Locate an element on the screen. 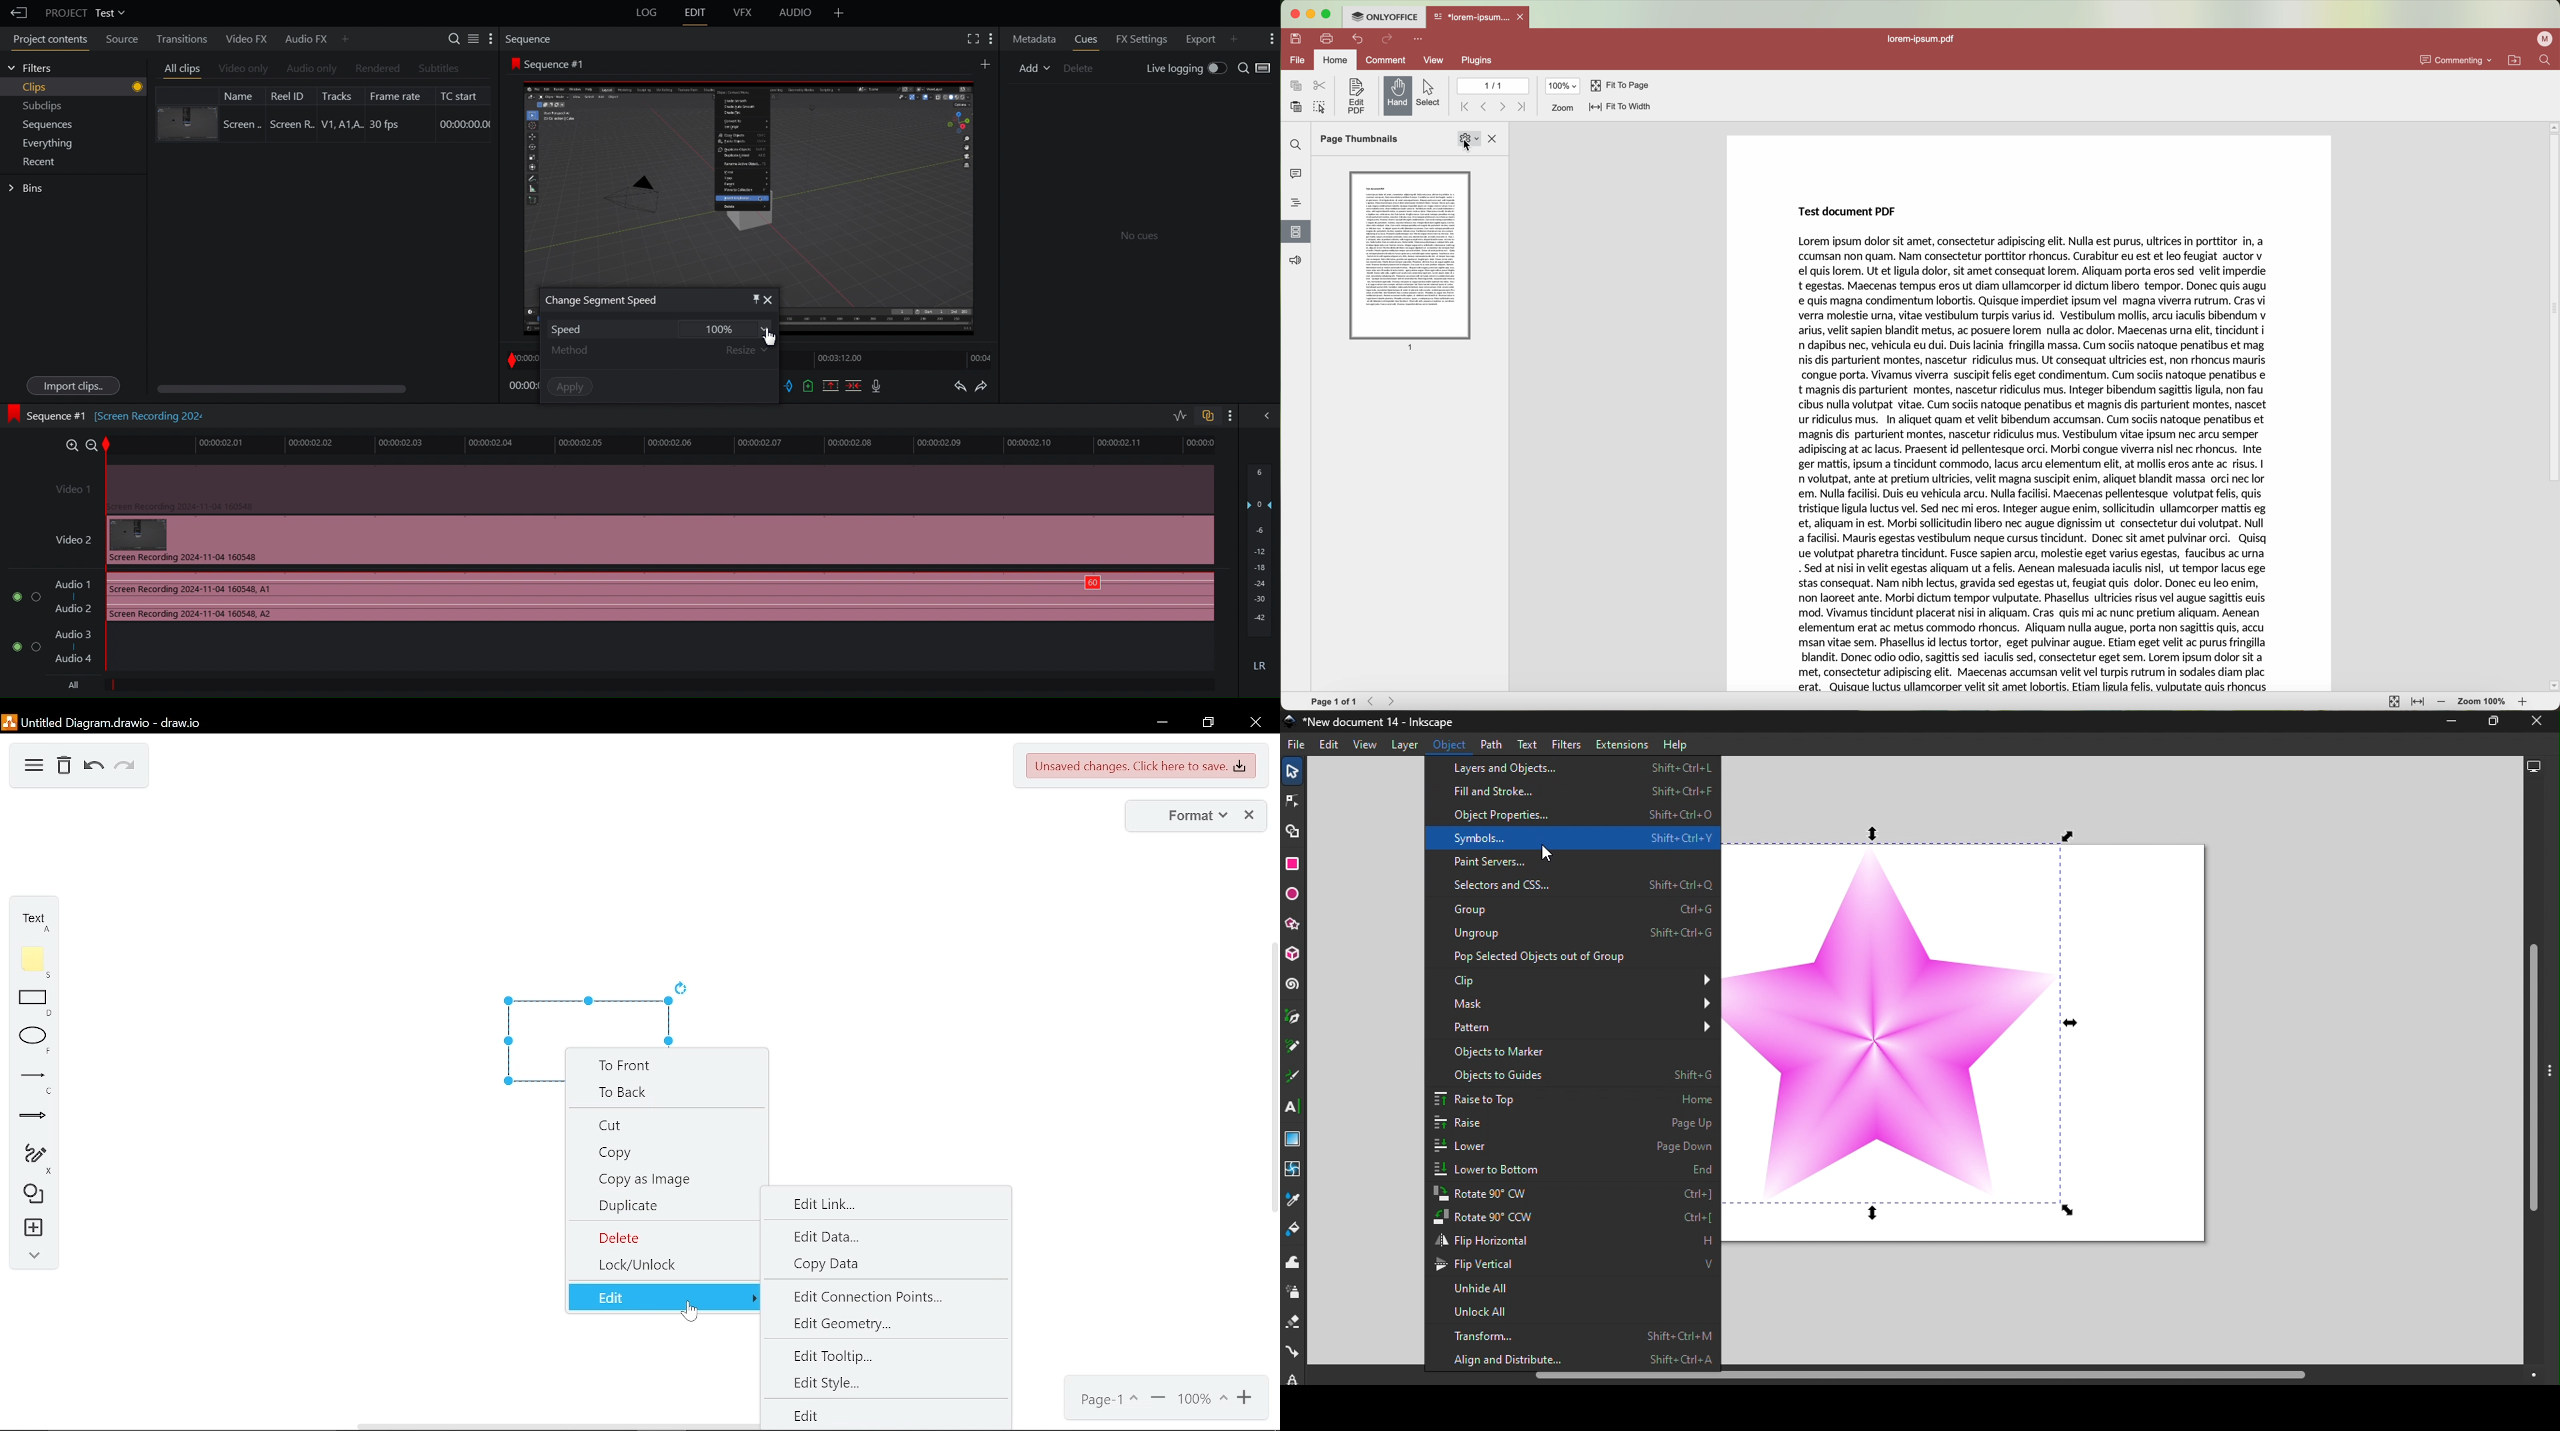 This screenshot has height=1456, width=2576. Clip is located at coordinates (1576, 981).